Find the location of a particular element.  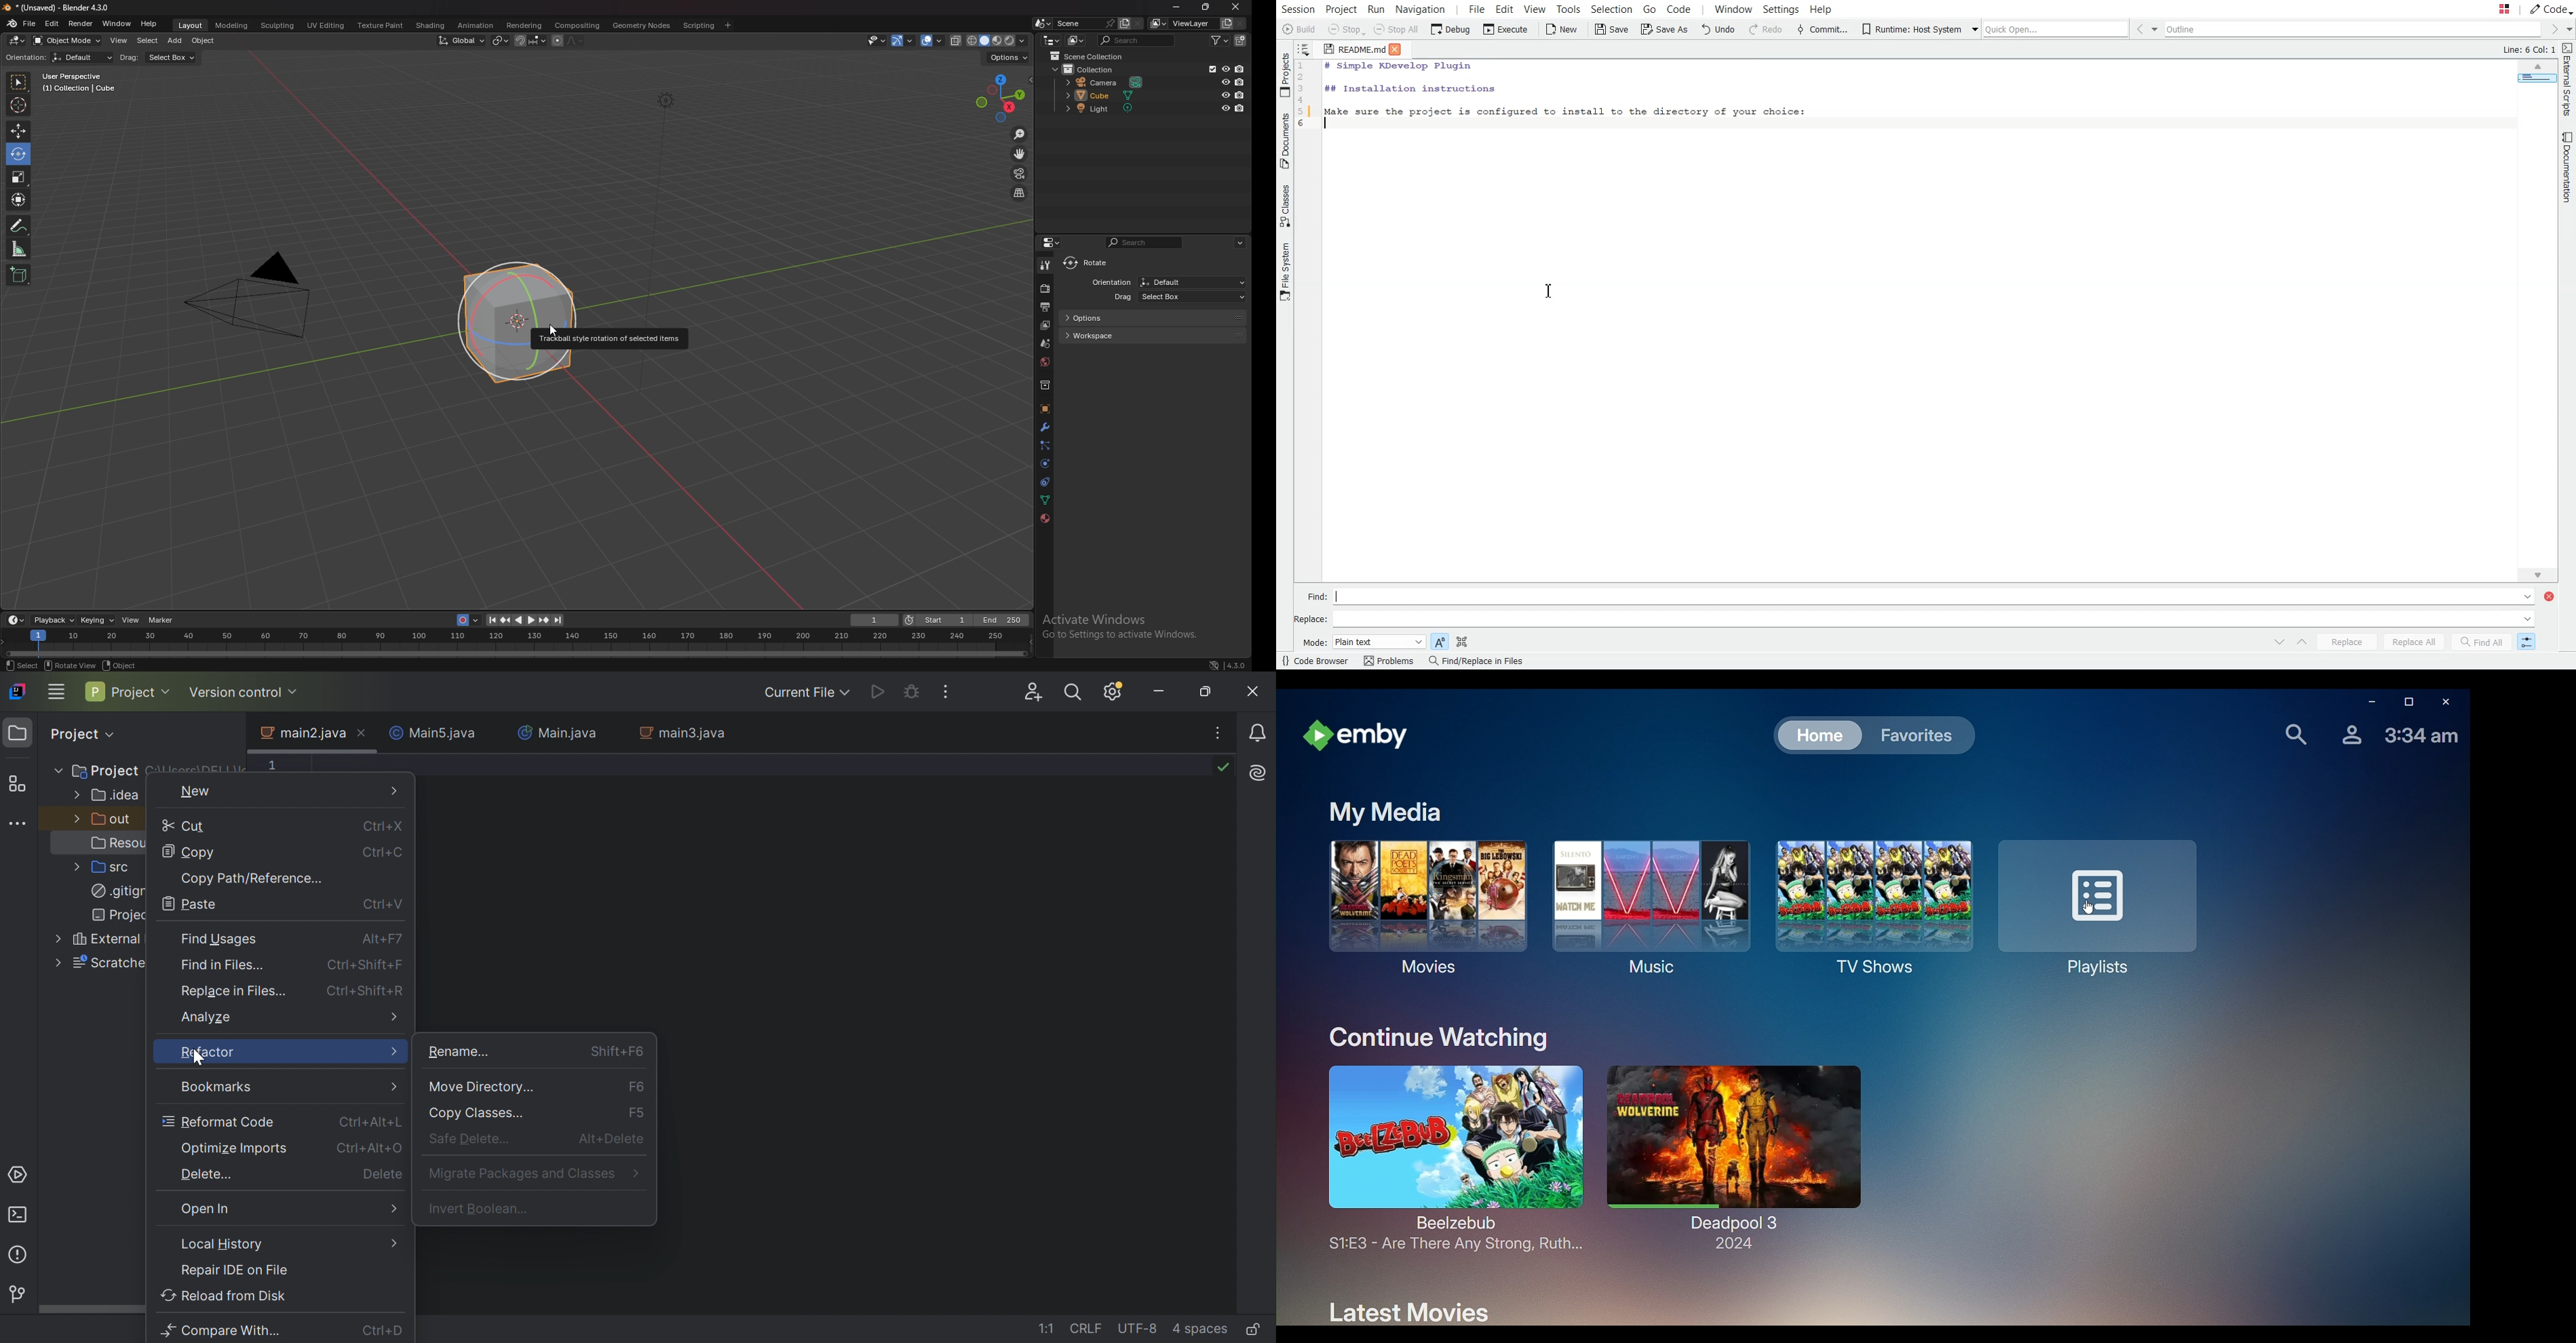

view layer is located at coordinates (1045, 325).